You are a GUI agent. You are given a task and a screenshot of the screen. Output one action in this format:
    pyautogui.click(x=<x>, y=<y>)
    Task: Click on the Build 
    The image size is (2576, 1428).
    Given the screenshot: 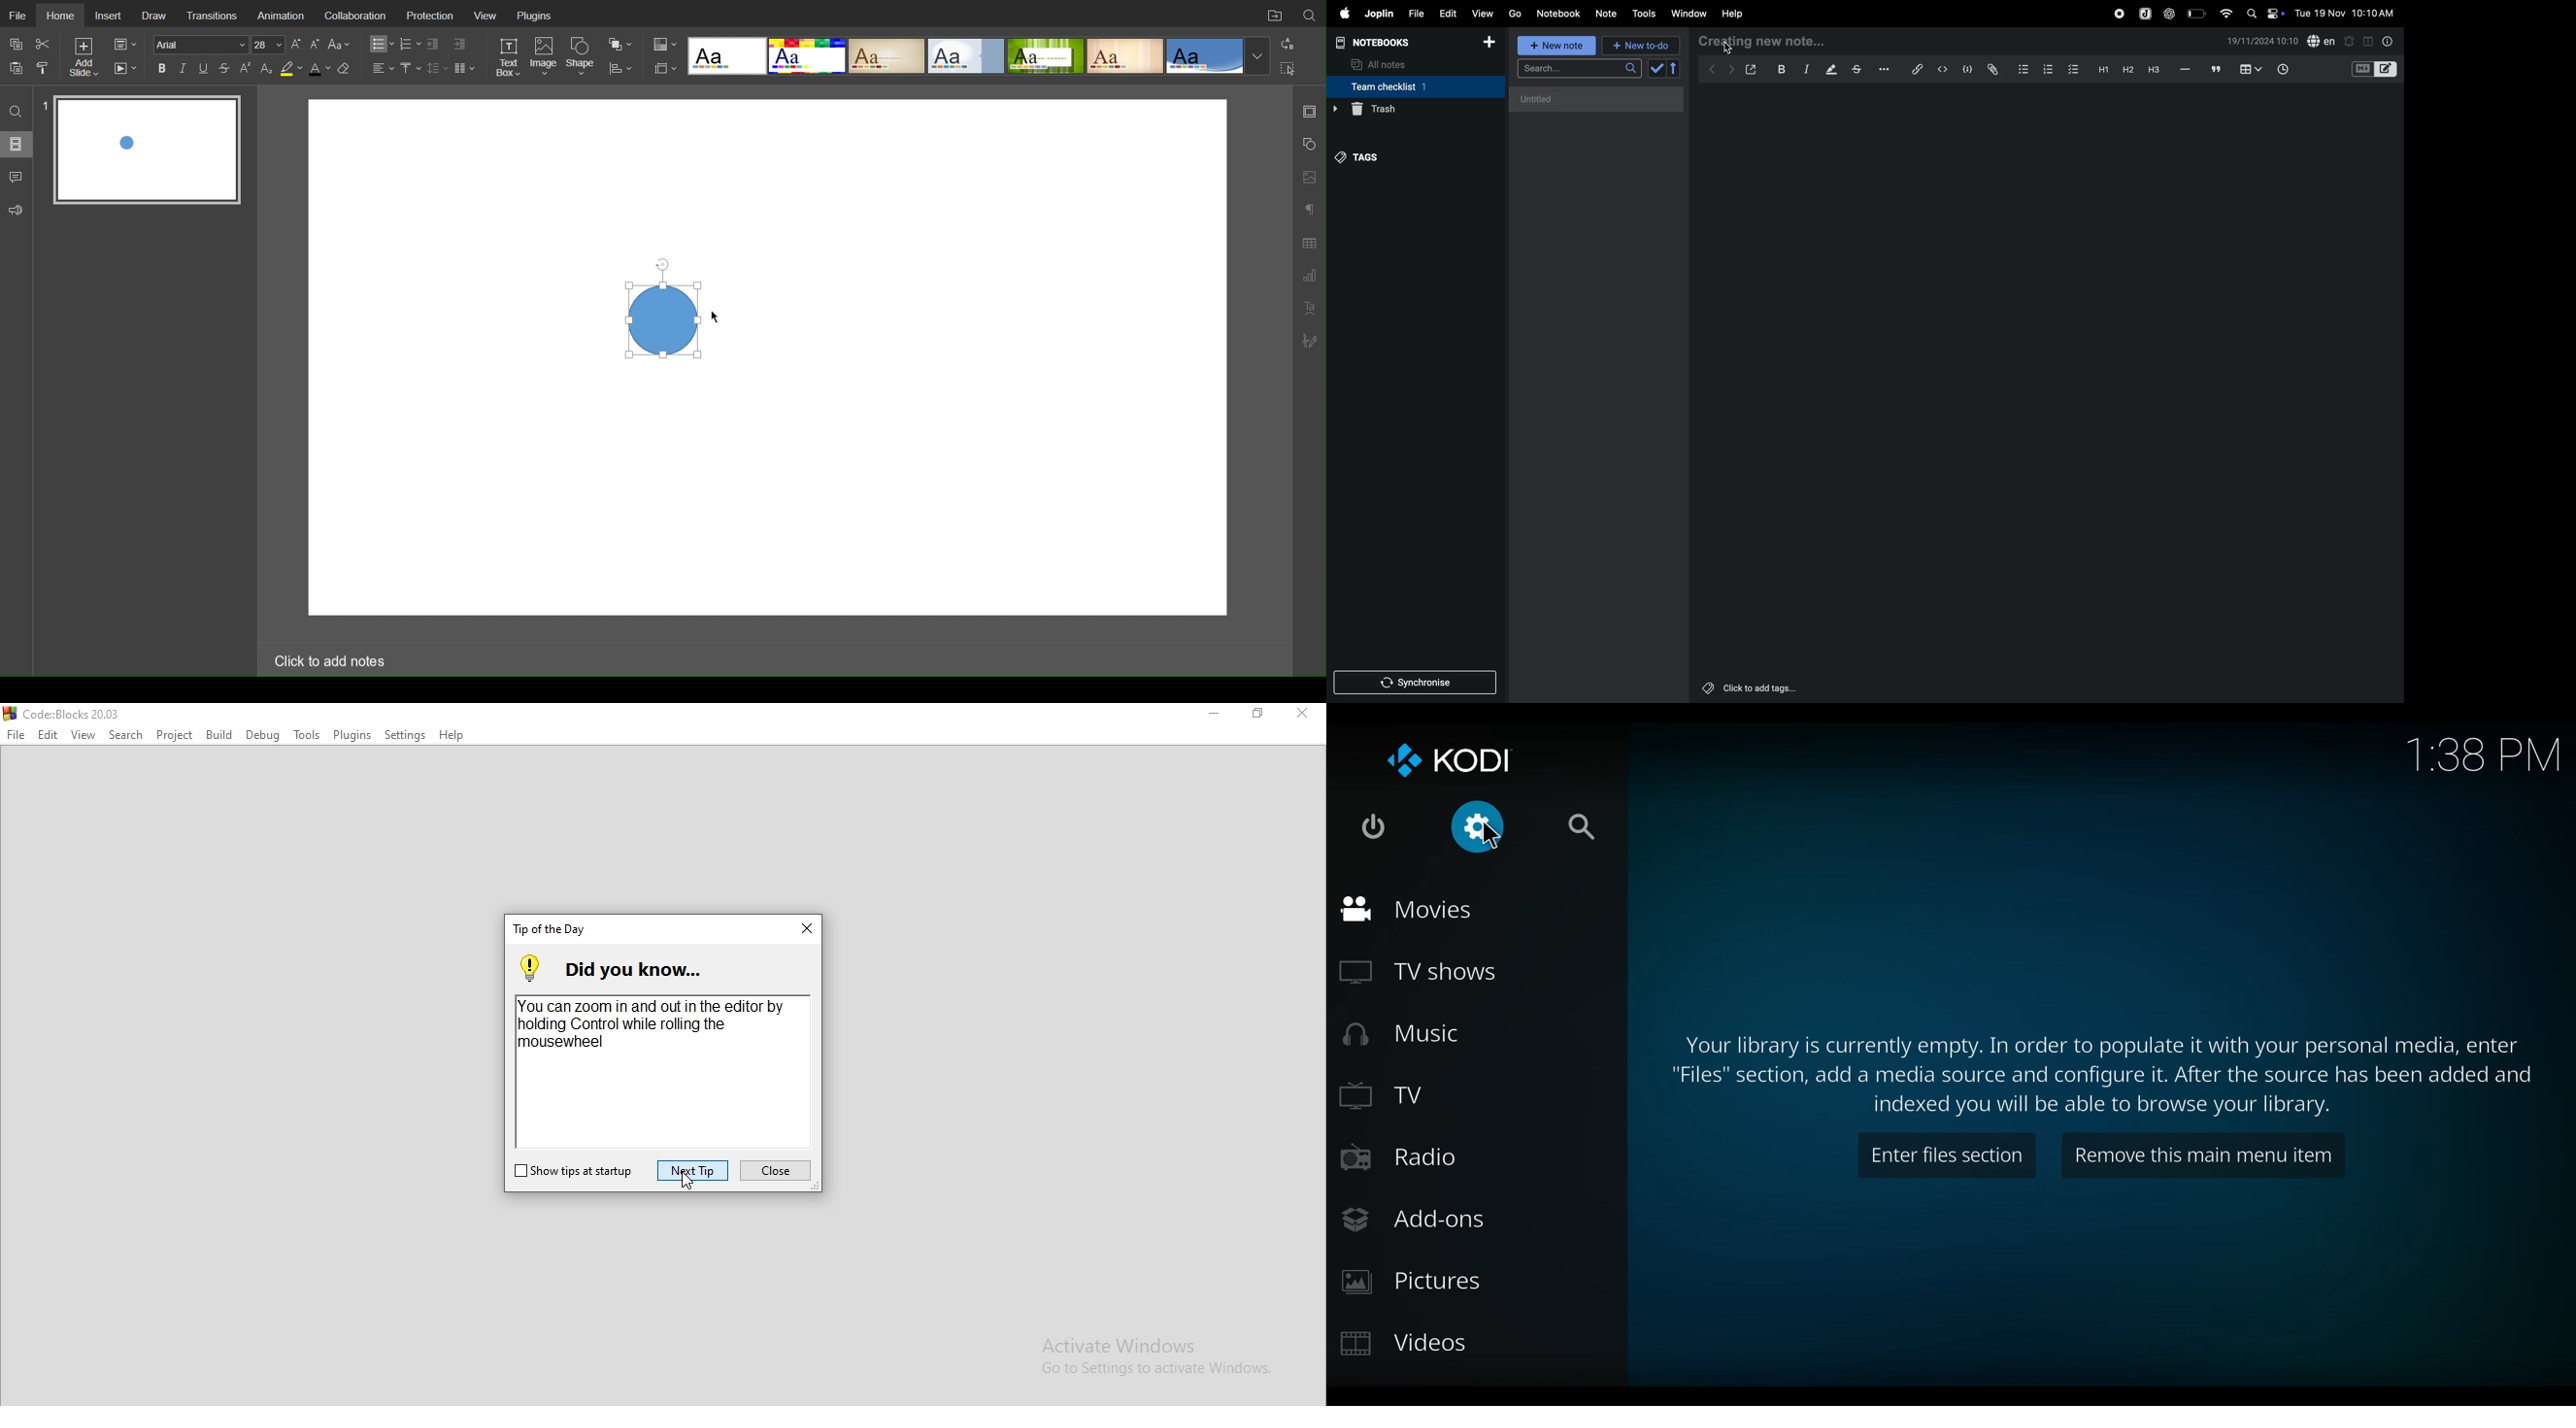 What is the action you would take?
    pyautogui.click(x=219, y=736)
    